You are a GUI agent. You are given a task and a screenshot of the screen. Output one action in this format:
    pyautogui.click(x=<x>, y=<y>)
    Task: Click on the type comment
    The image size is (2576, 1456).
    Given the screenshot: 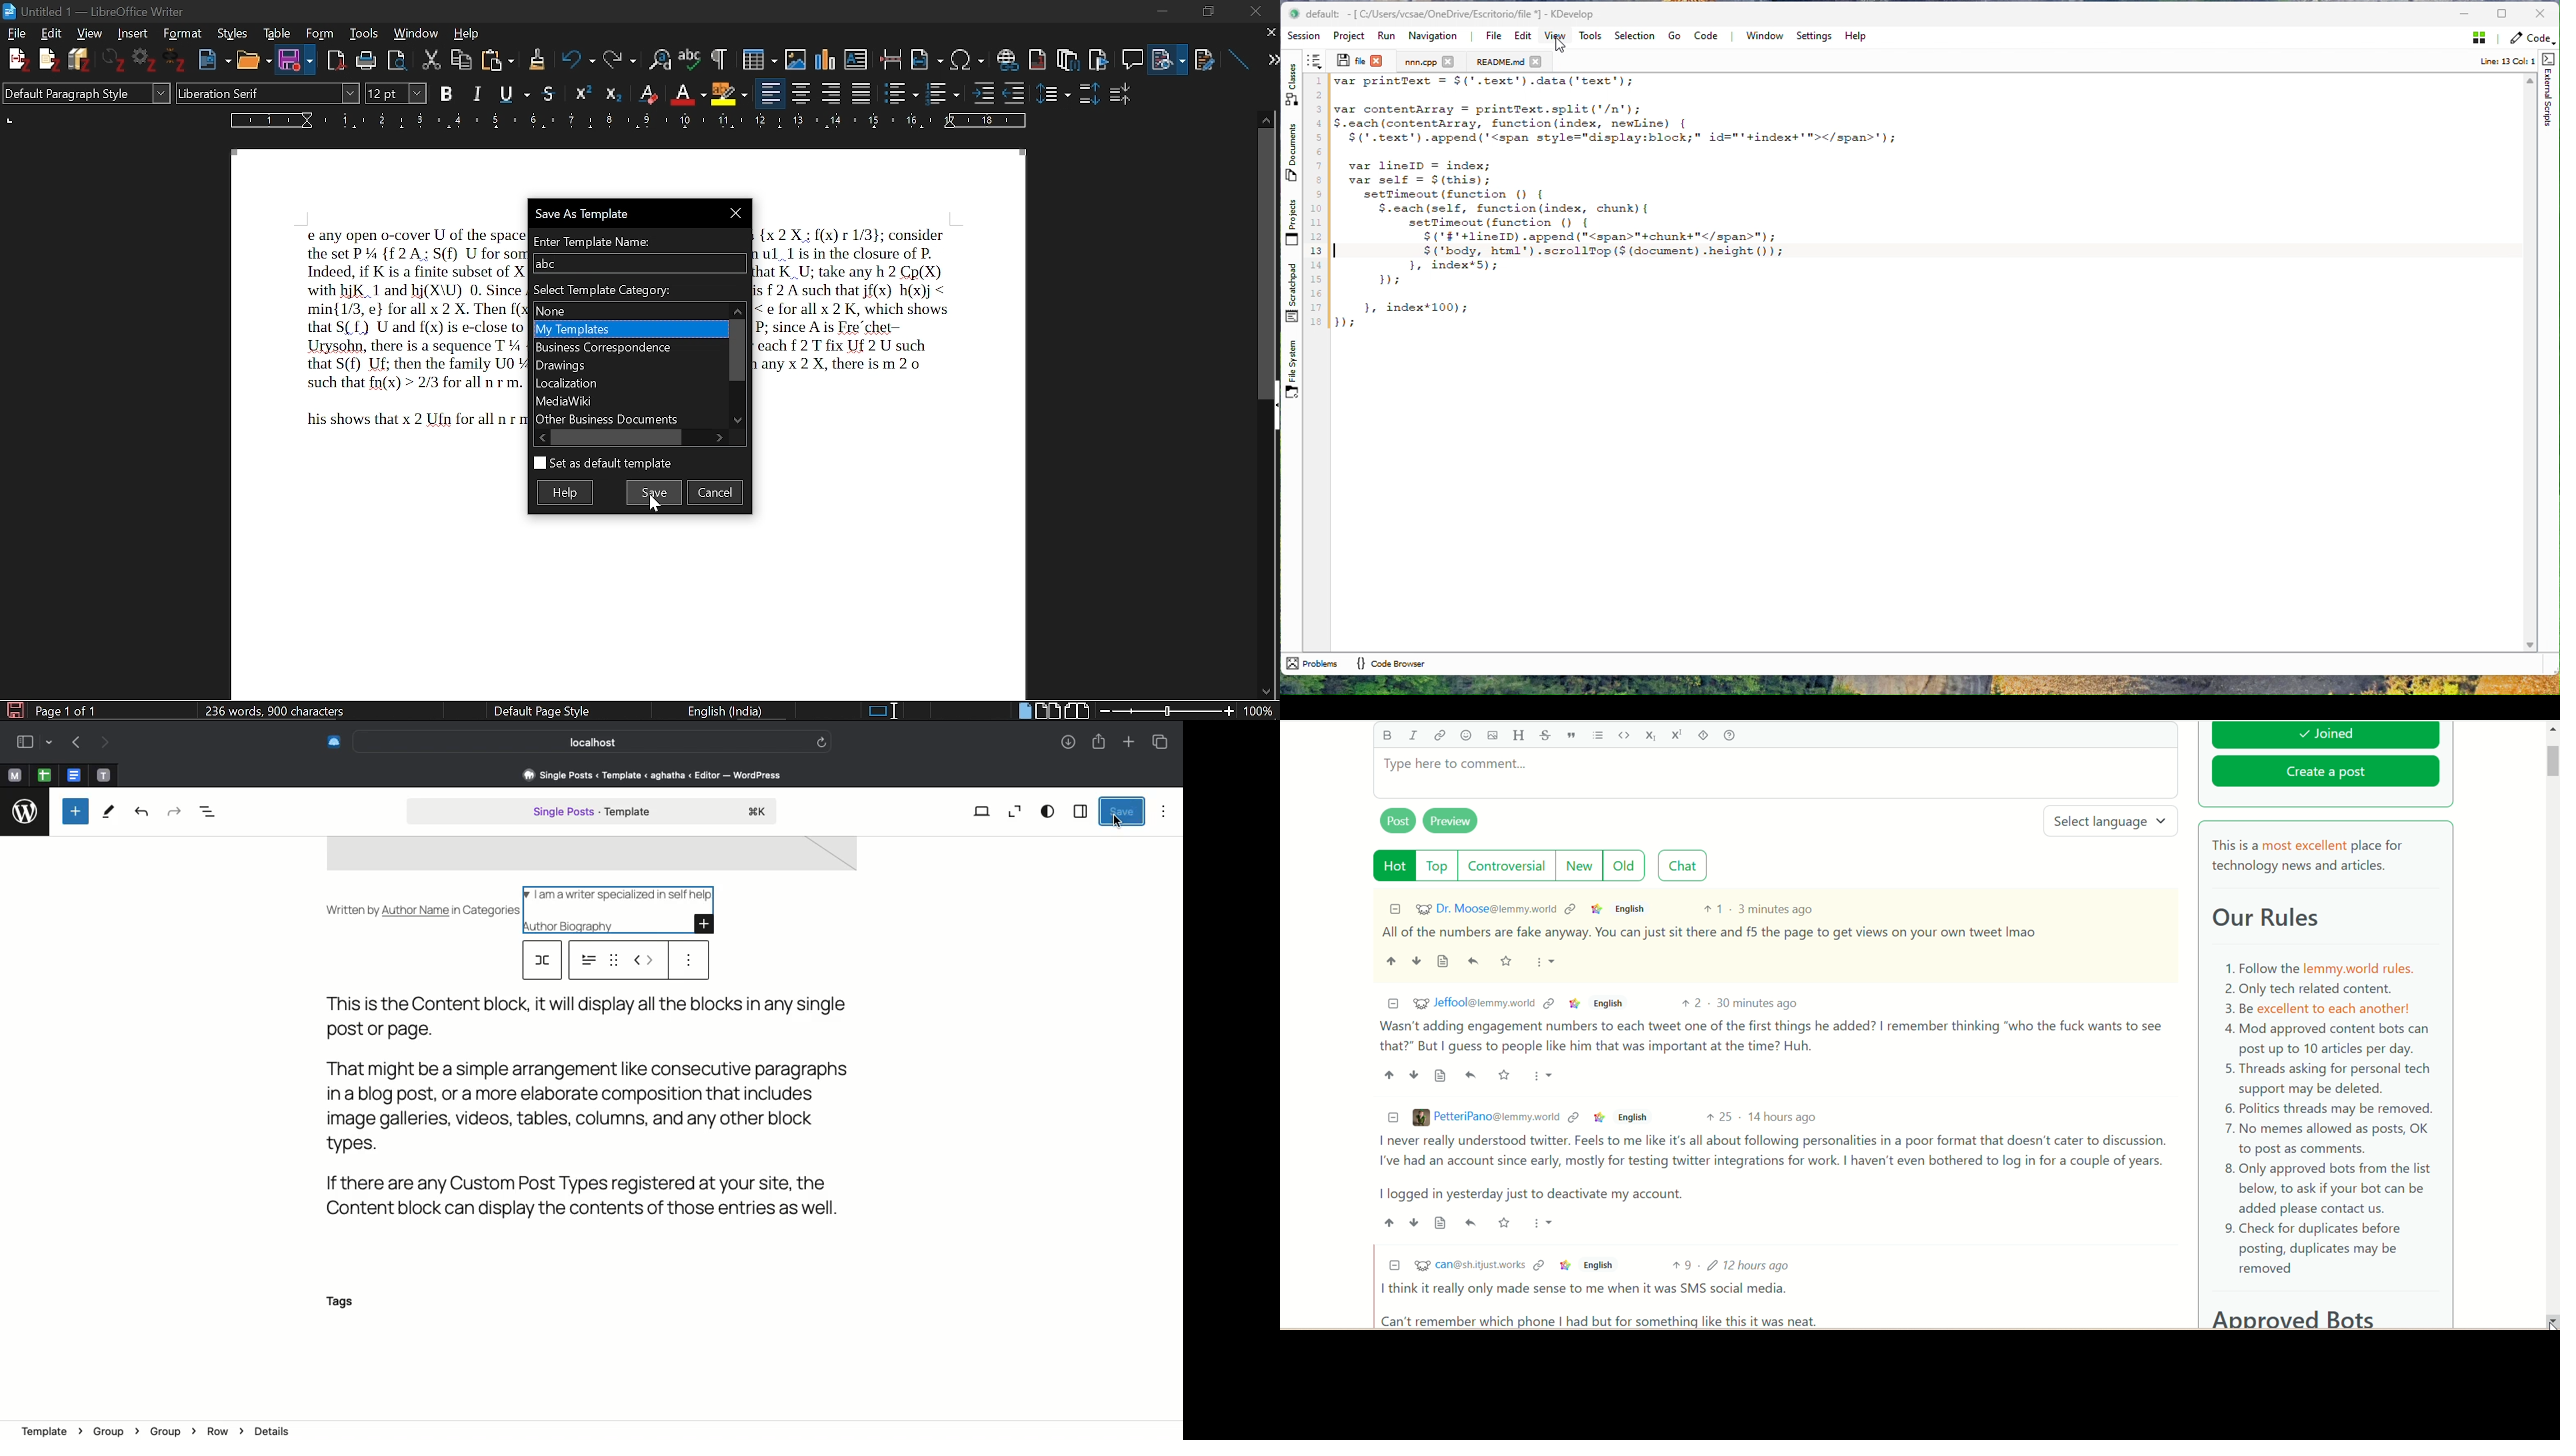 What is the action you would take?
    pyautogui.click(x=1775, y=773)
    